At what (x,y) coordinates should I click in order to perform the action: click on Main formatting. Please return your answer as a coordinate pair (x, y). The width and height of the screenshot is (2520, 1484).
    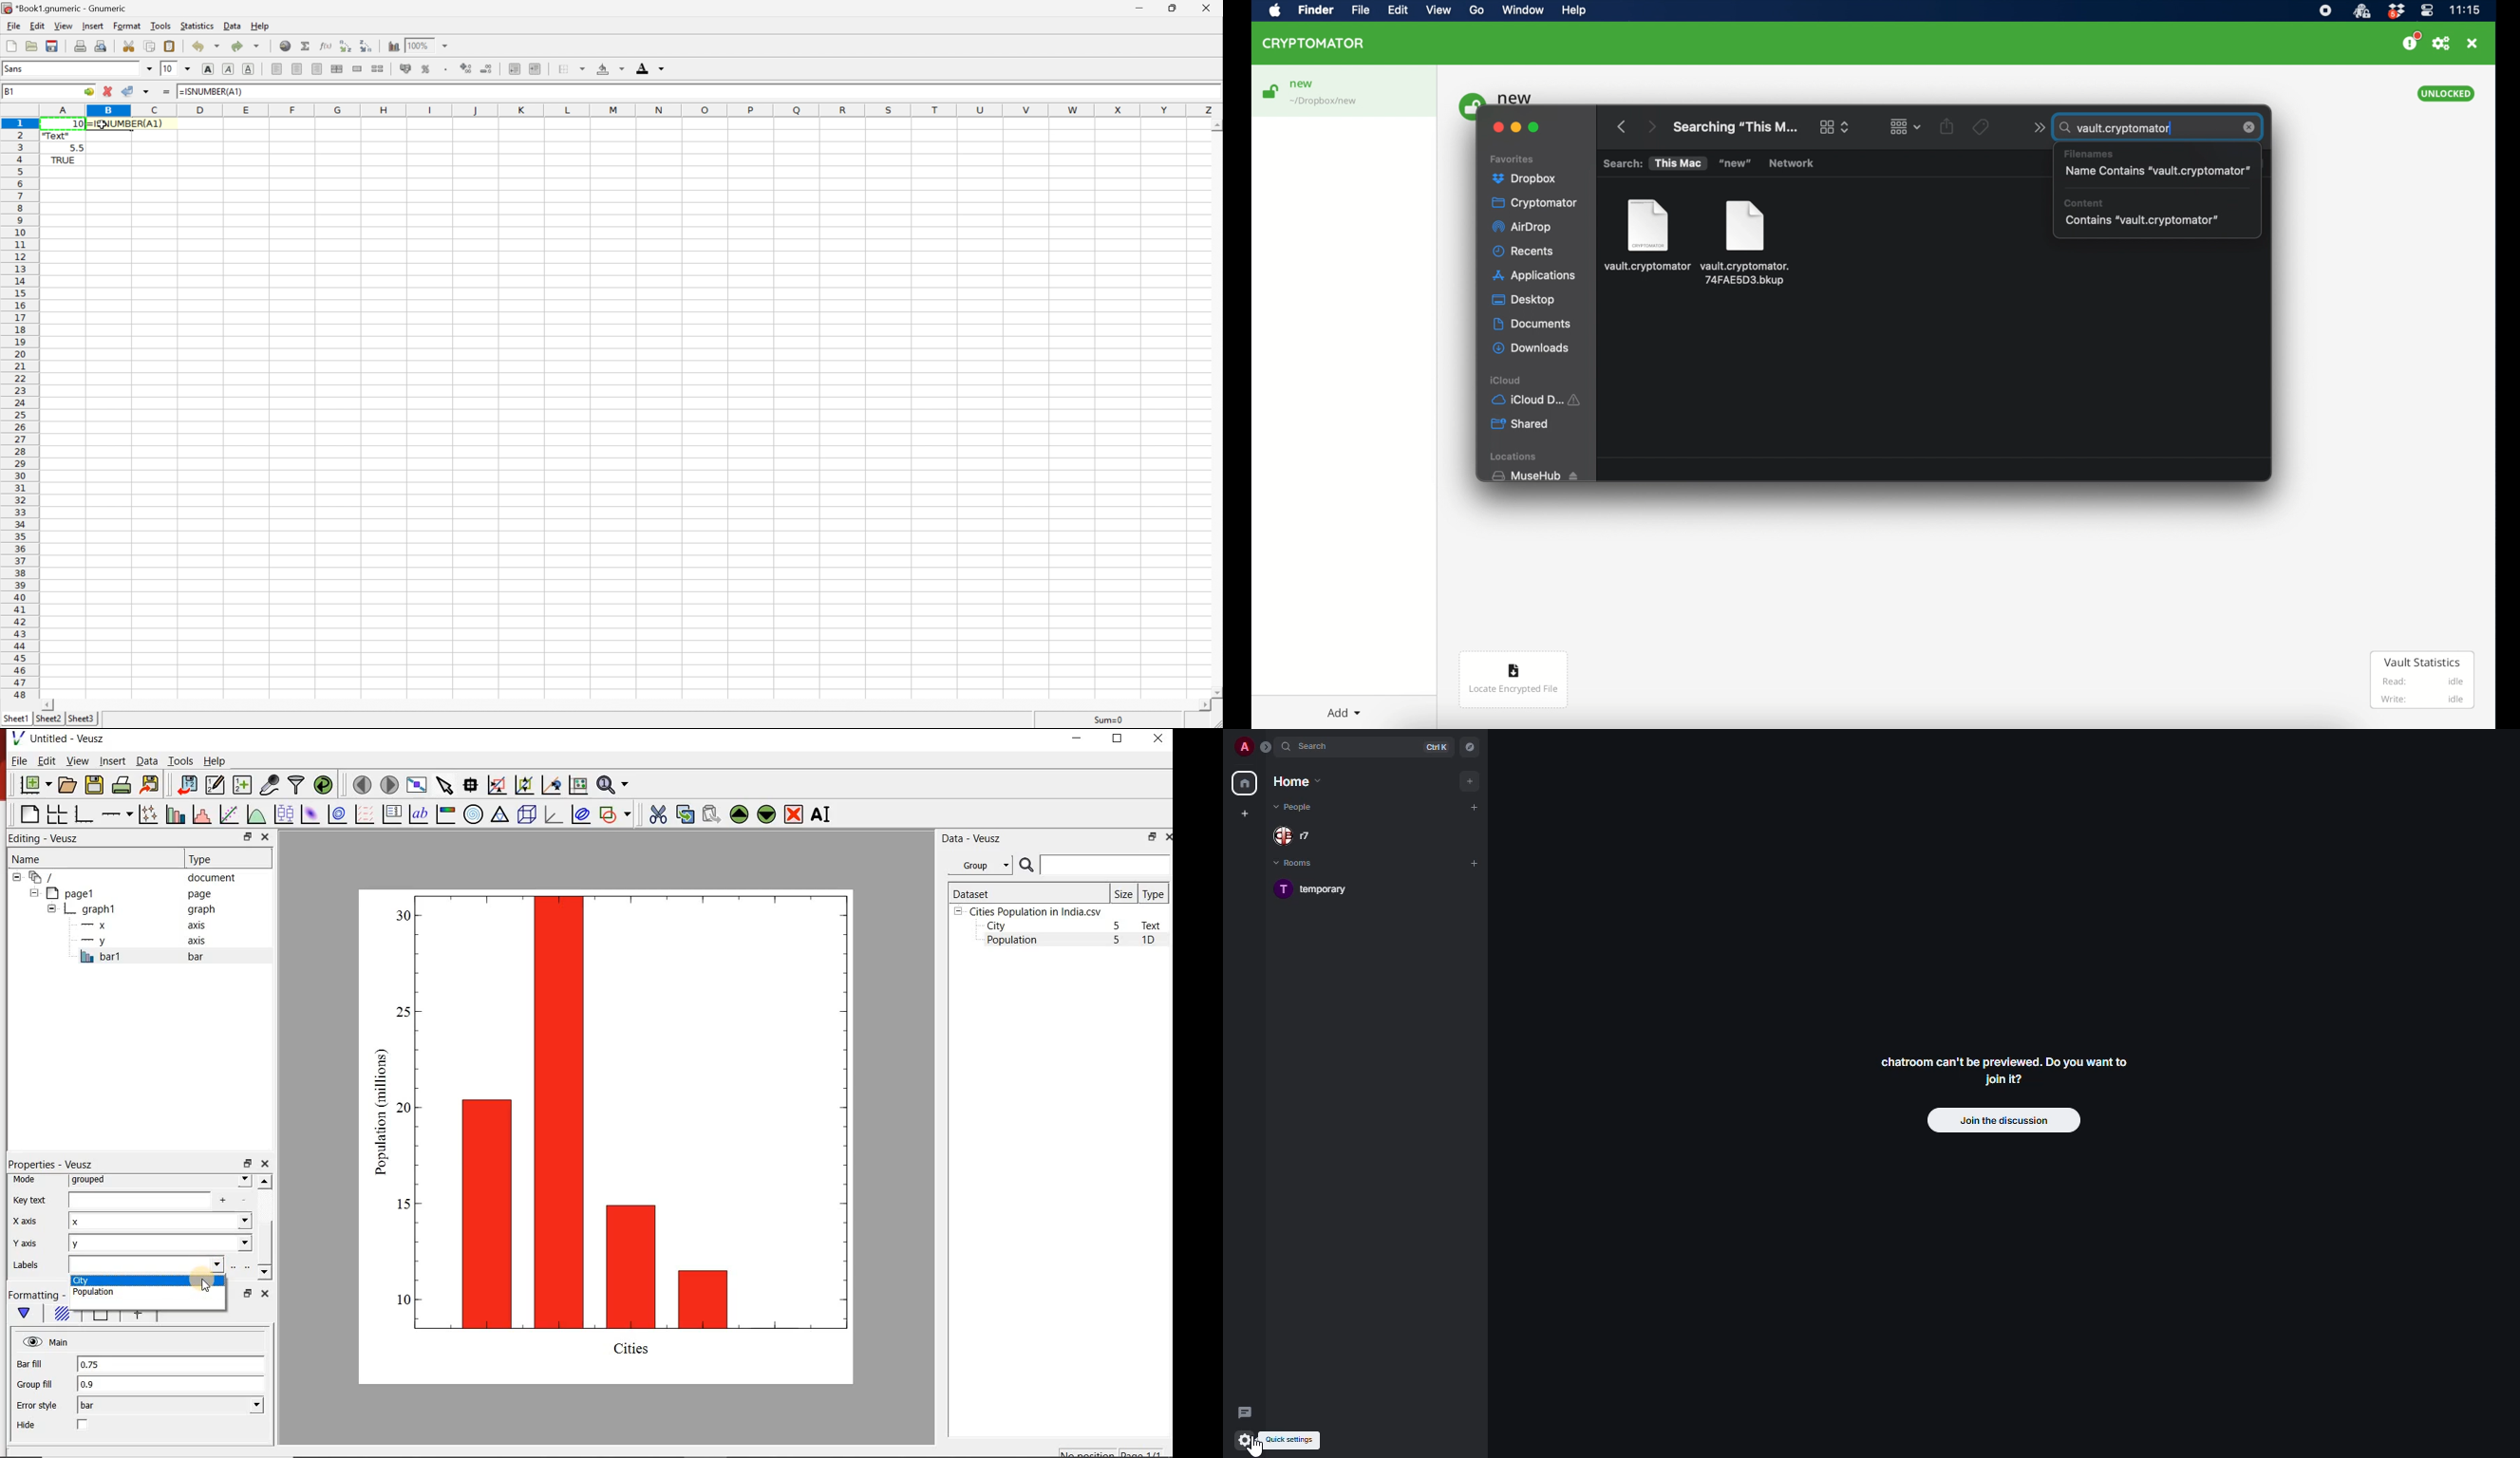
    Looking at the image, I should click on (27, 1313).